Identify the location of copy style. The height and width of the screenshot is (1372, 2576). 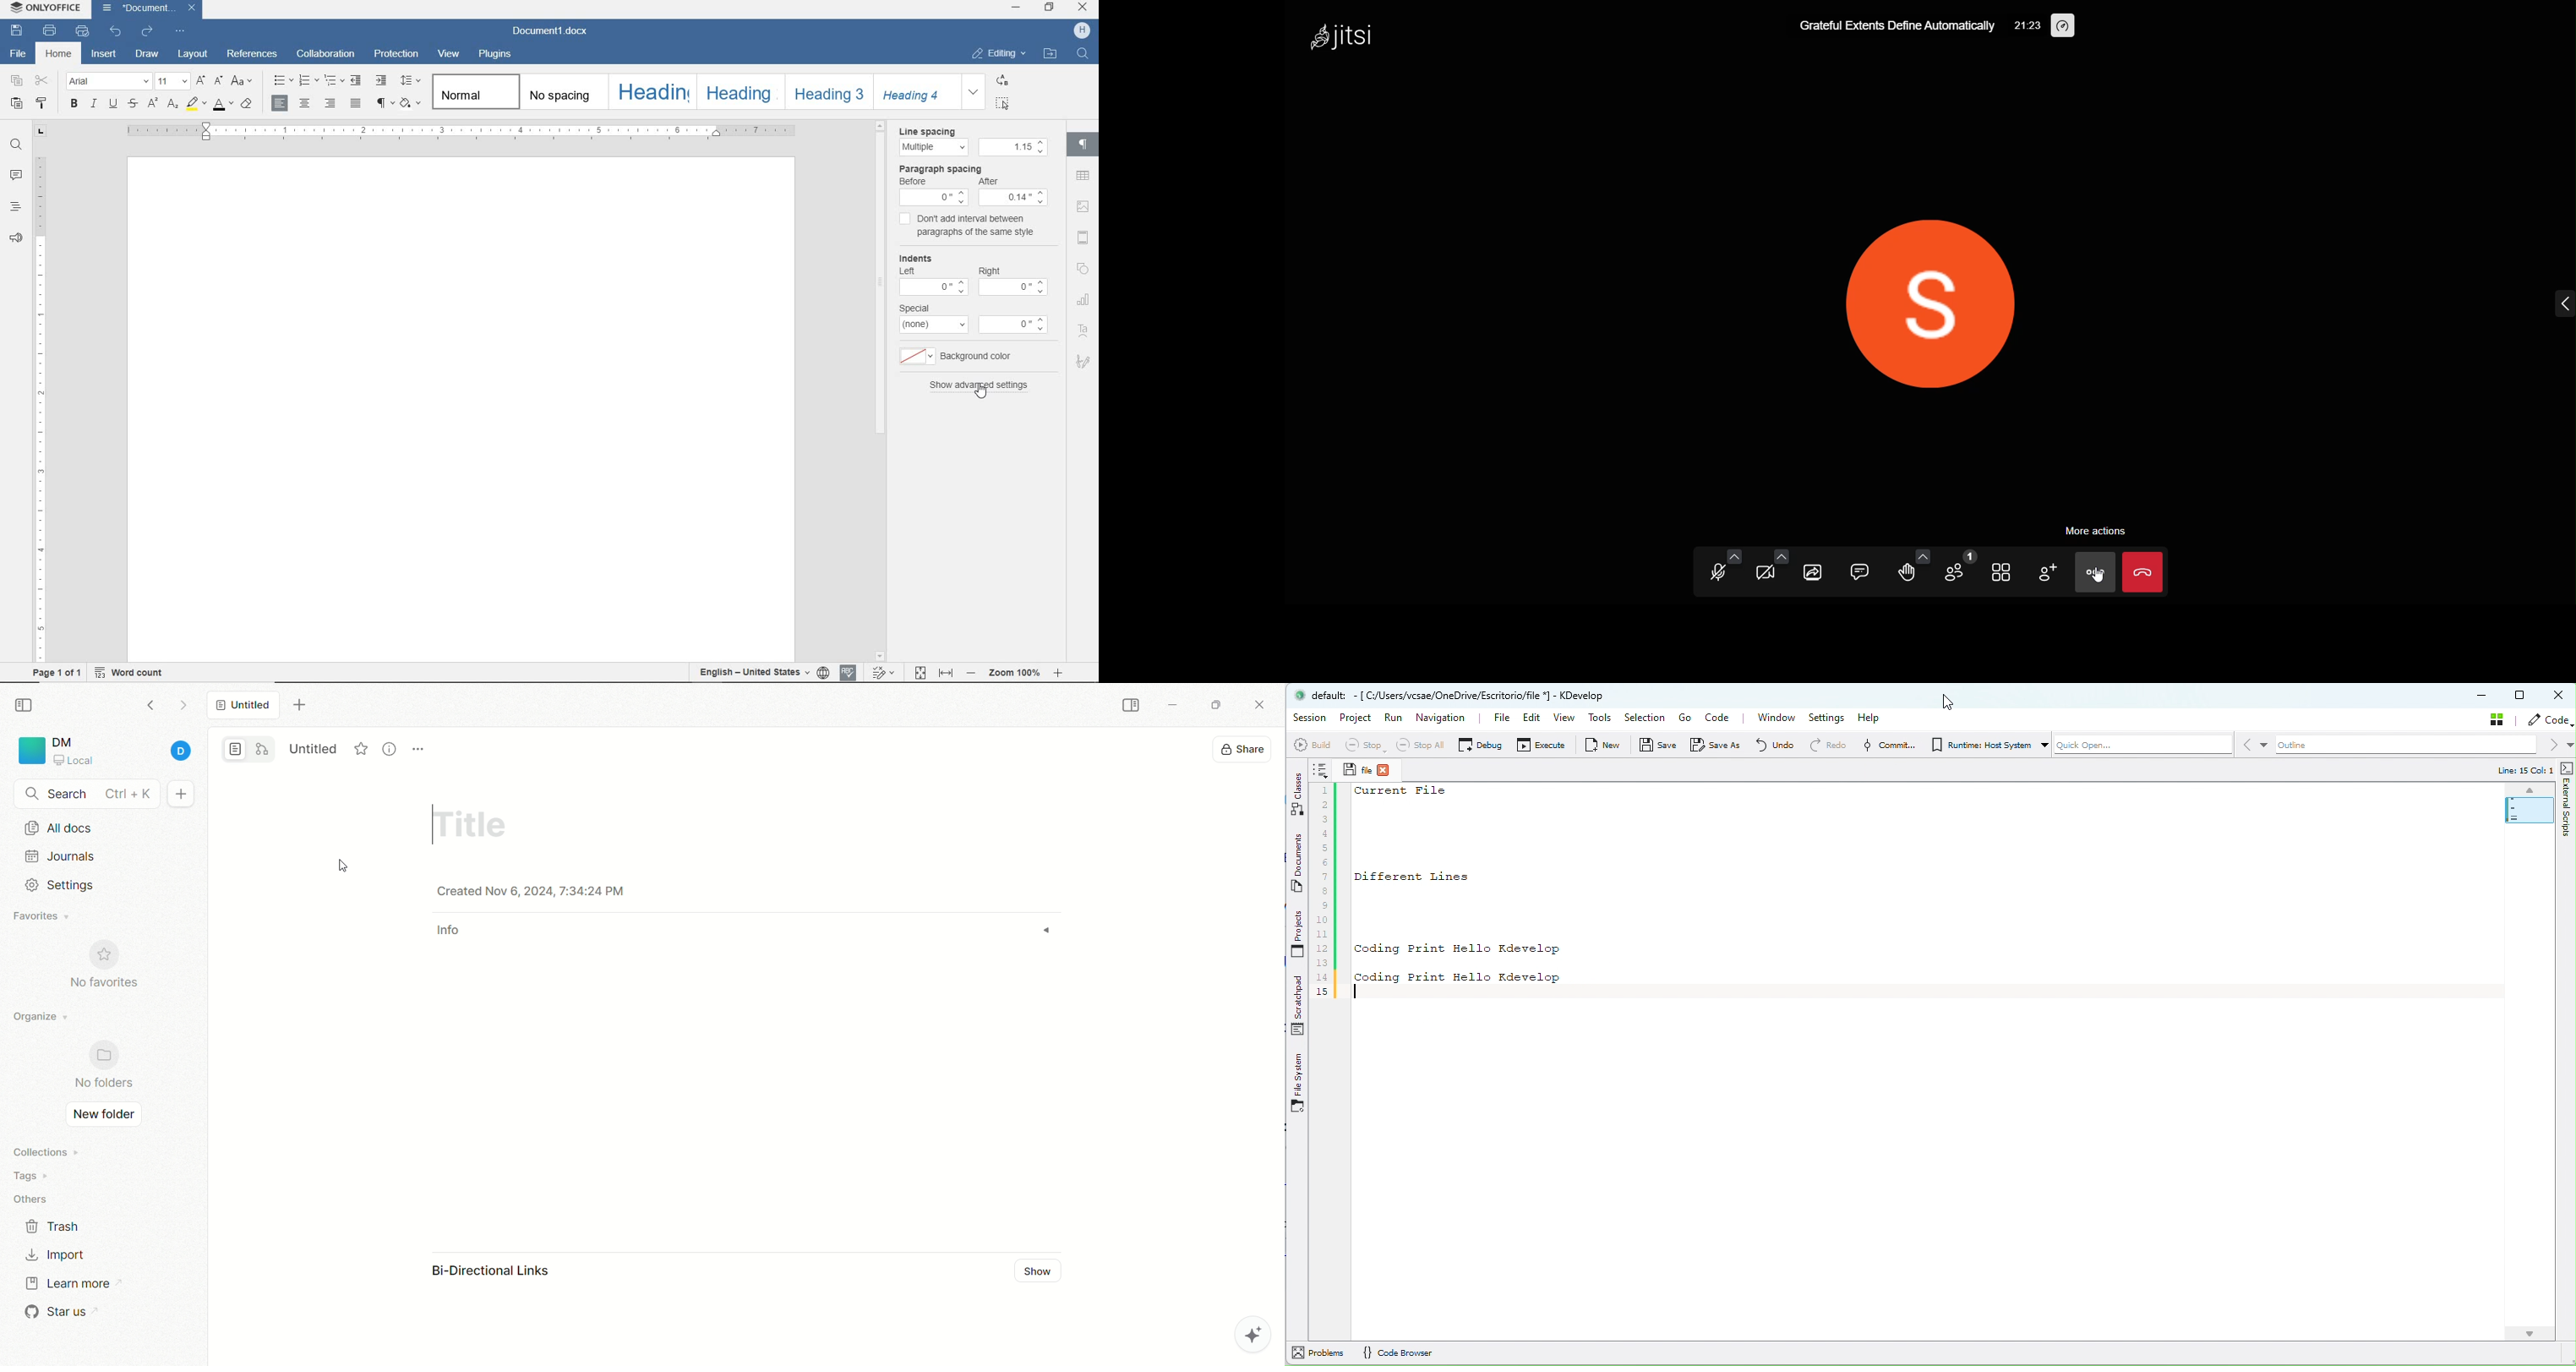
(42, 104).